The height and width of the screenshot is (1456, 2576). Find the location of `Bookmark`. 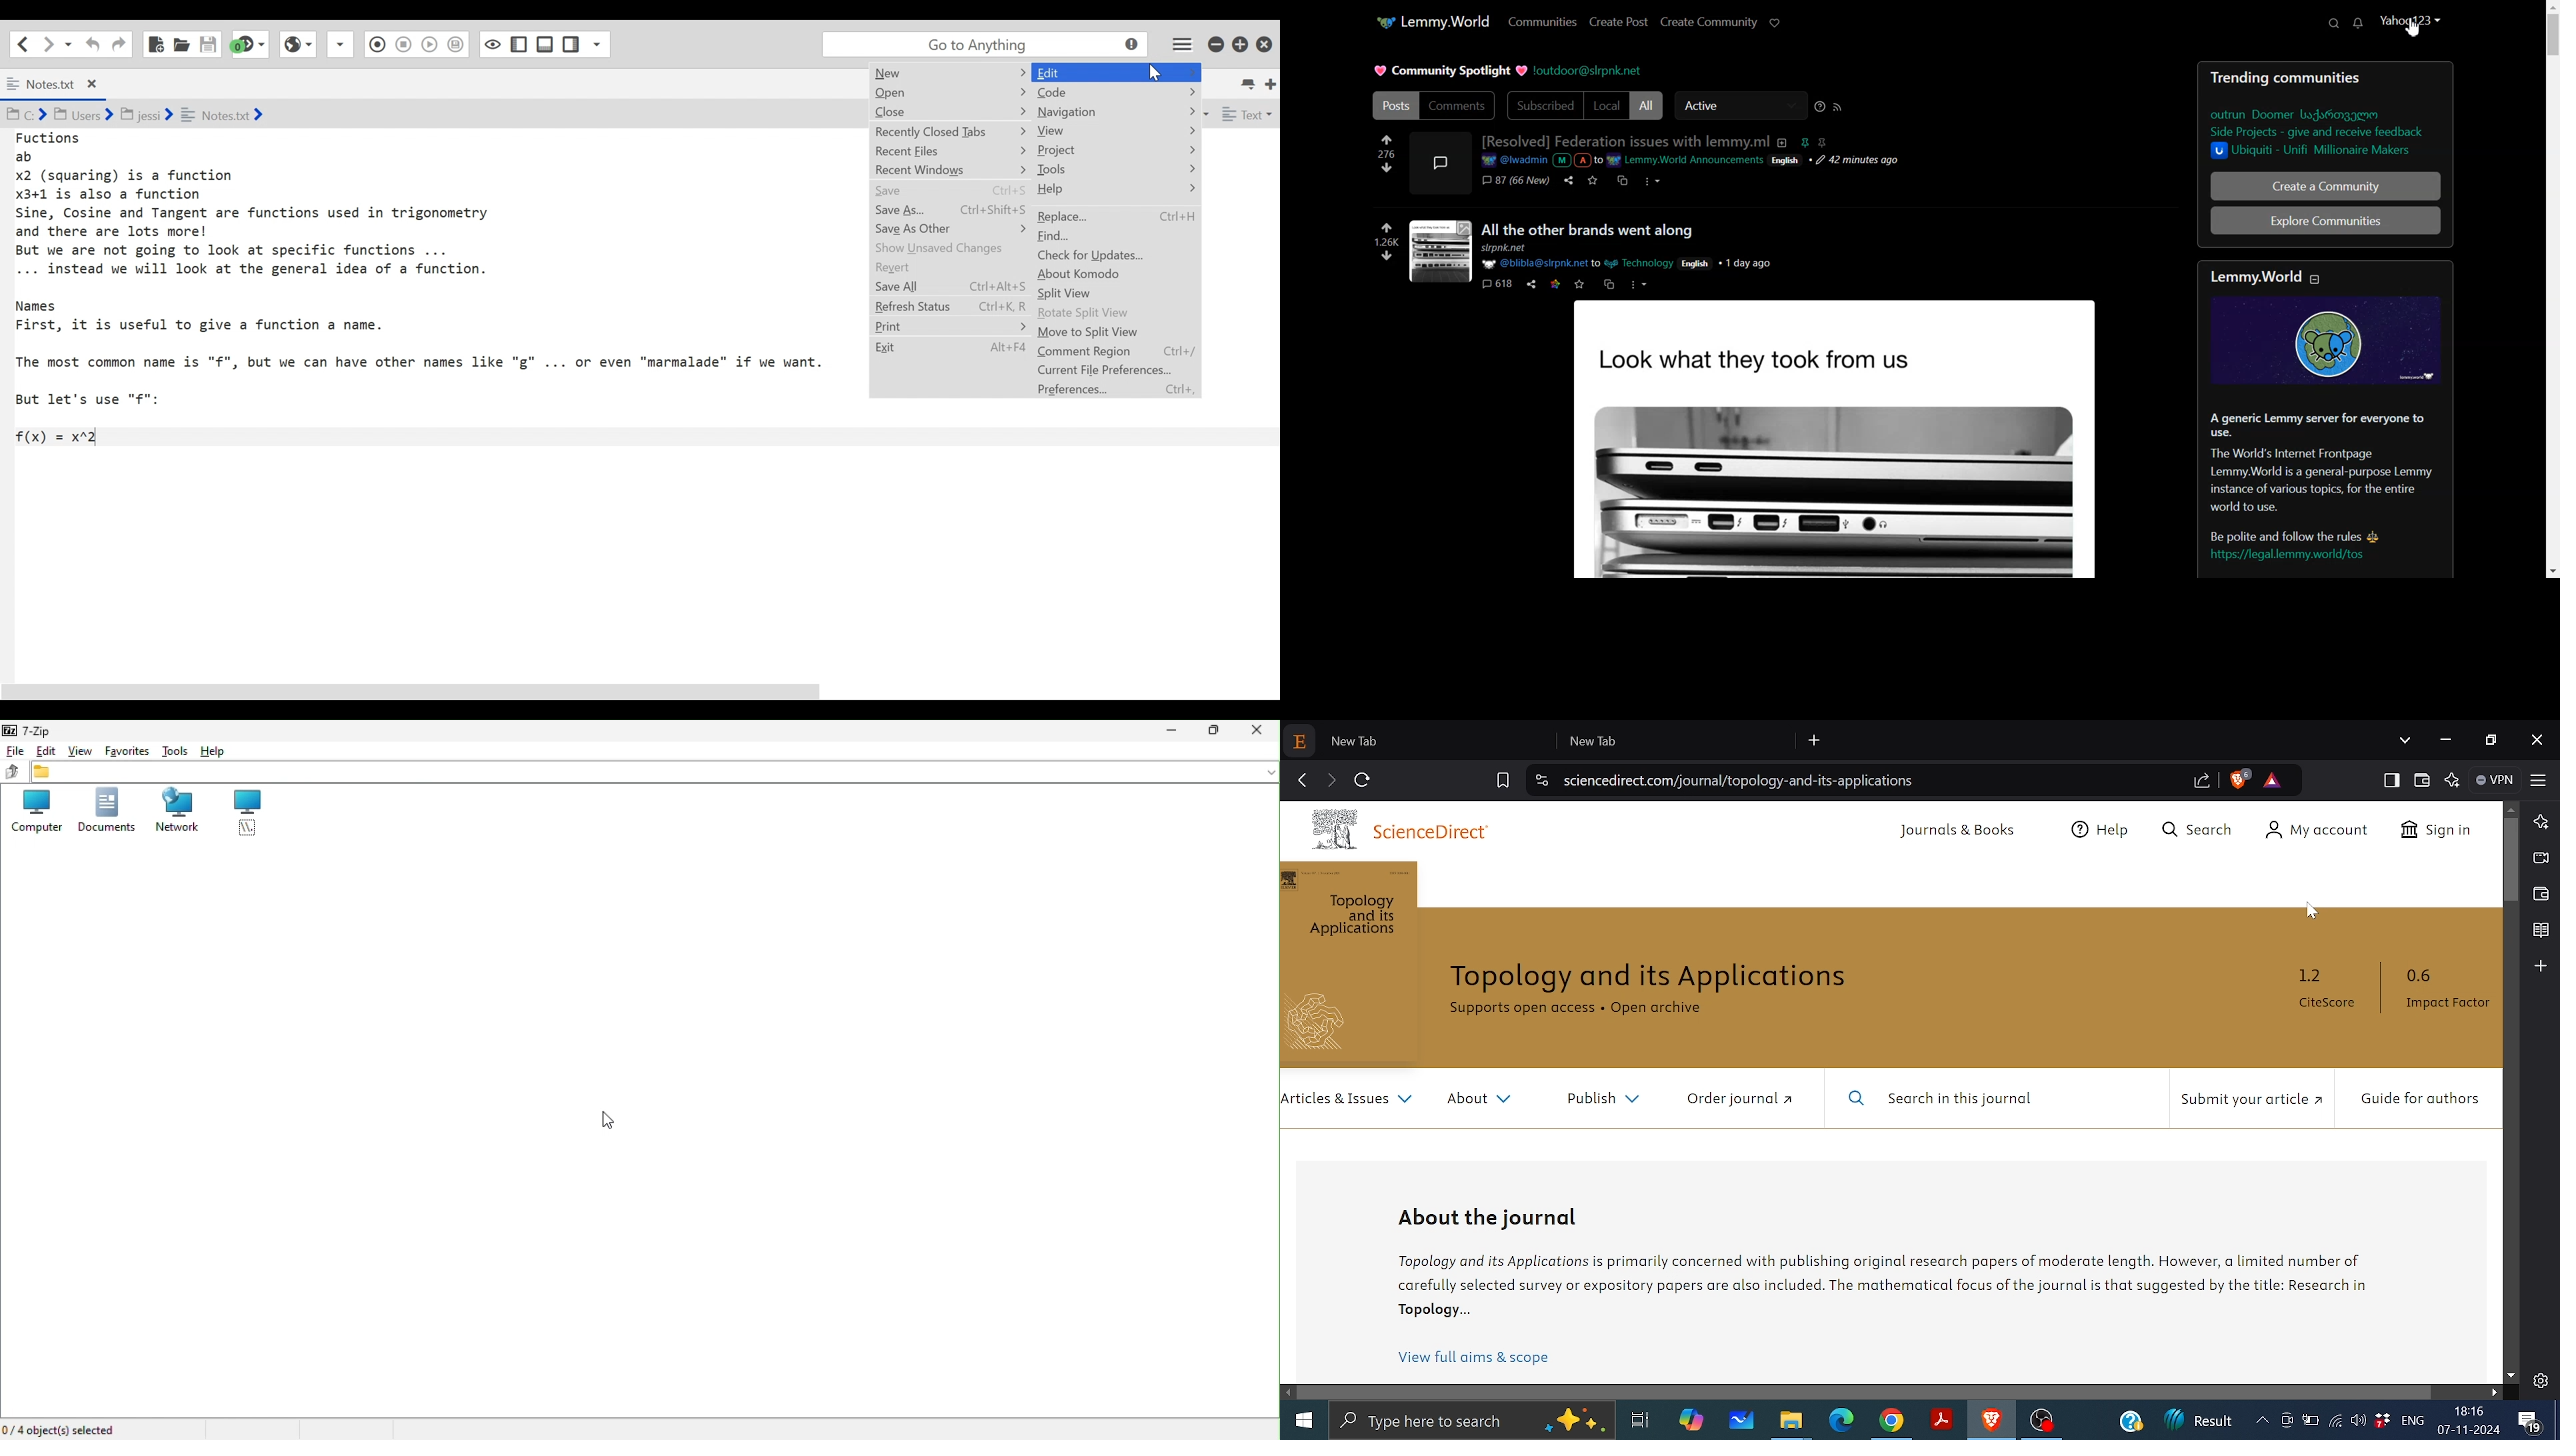

Bookmark is located at coordinates (2540, 931).